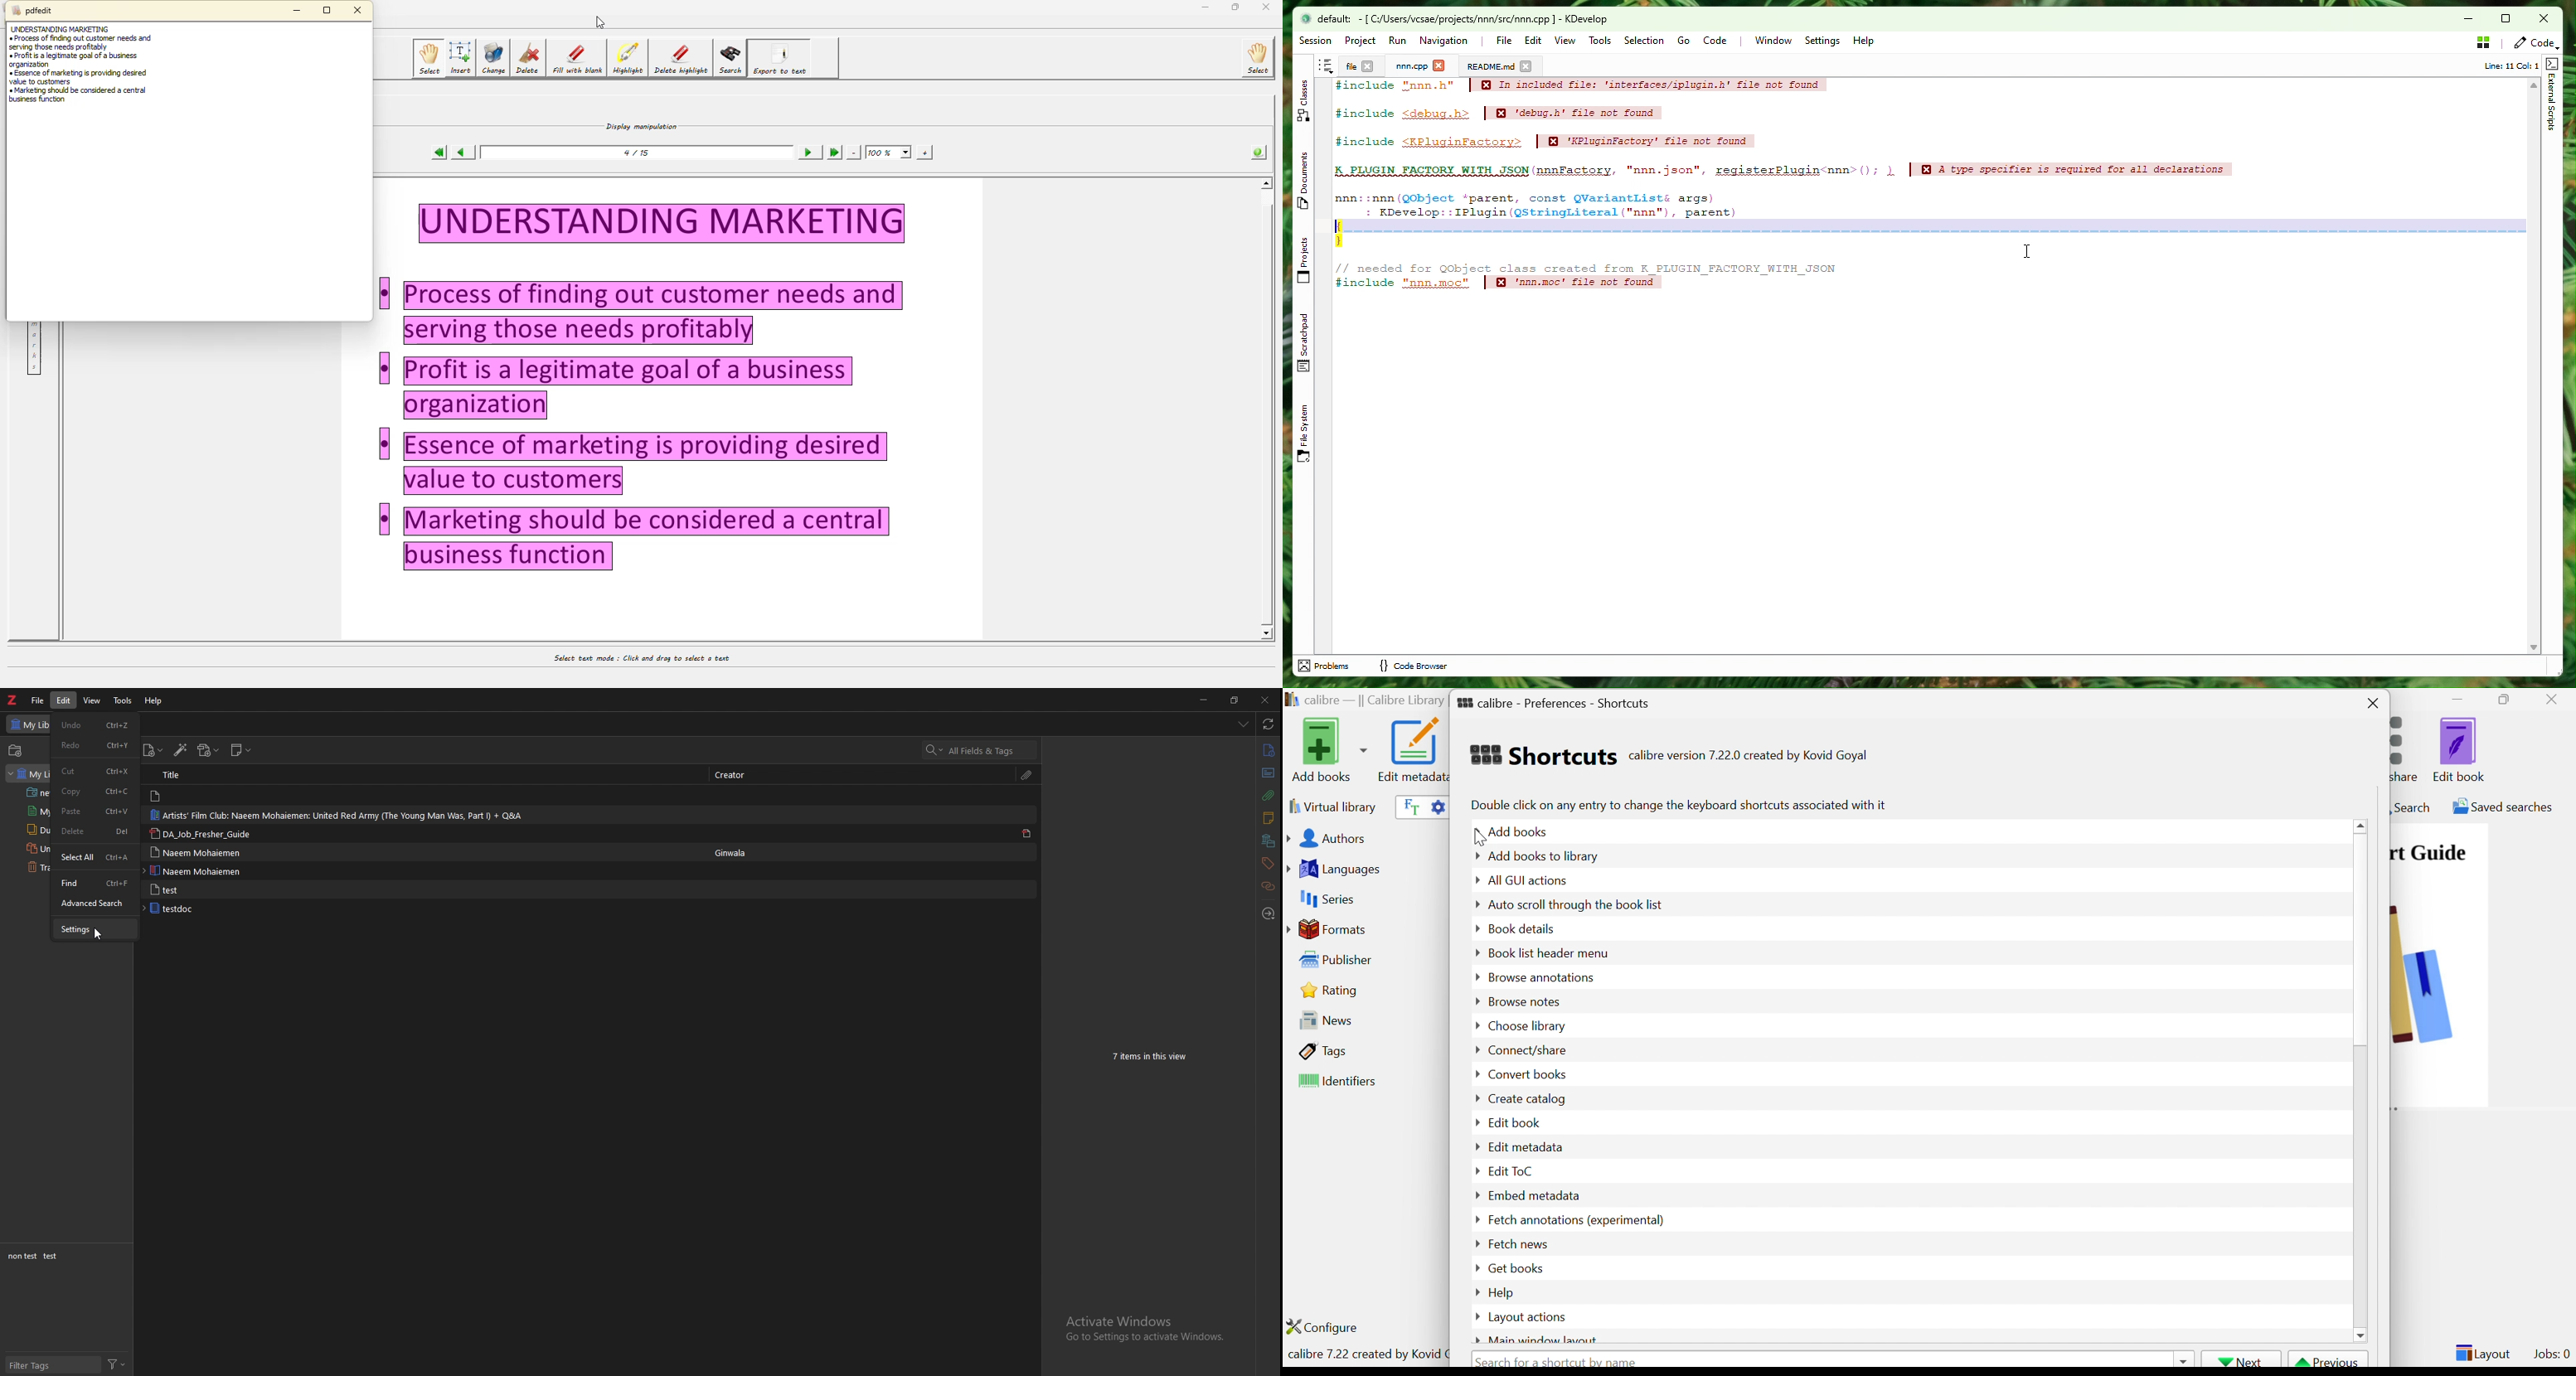 The image size is (2576, 1400). What do you see at coordinates (95, 831) in the screenshot?
I see `delete` at bounding box center [95, 831].